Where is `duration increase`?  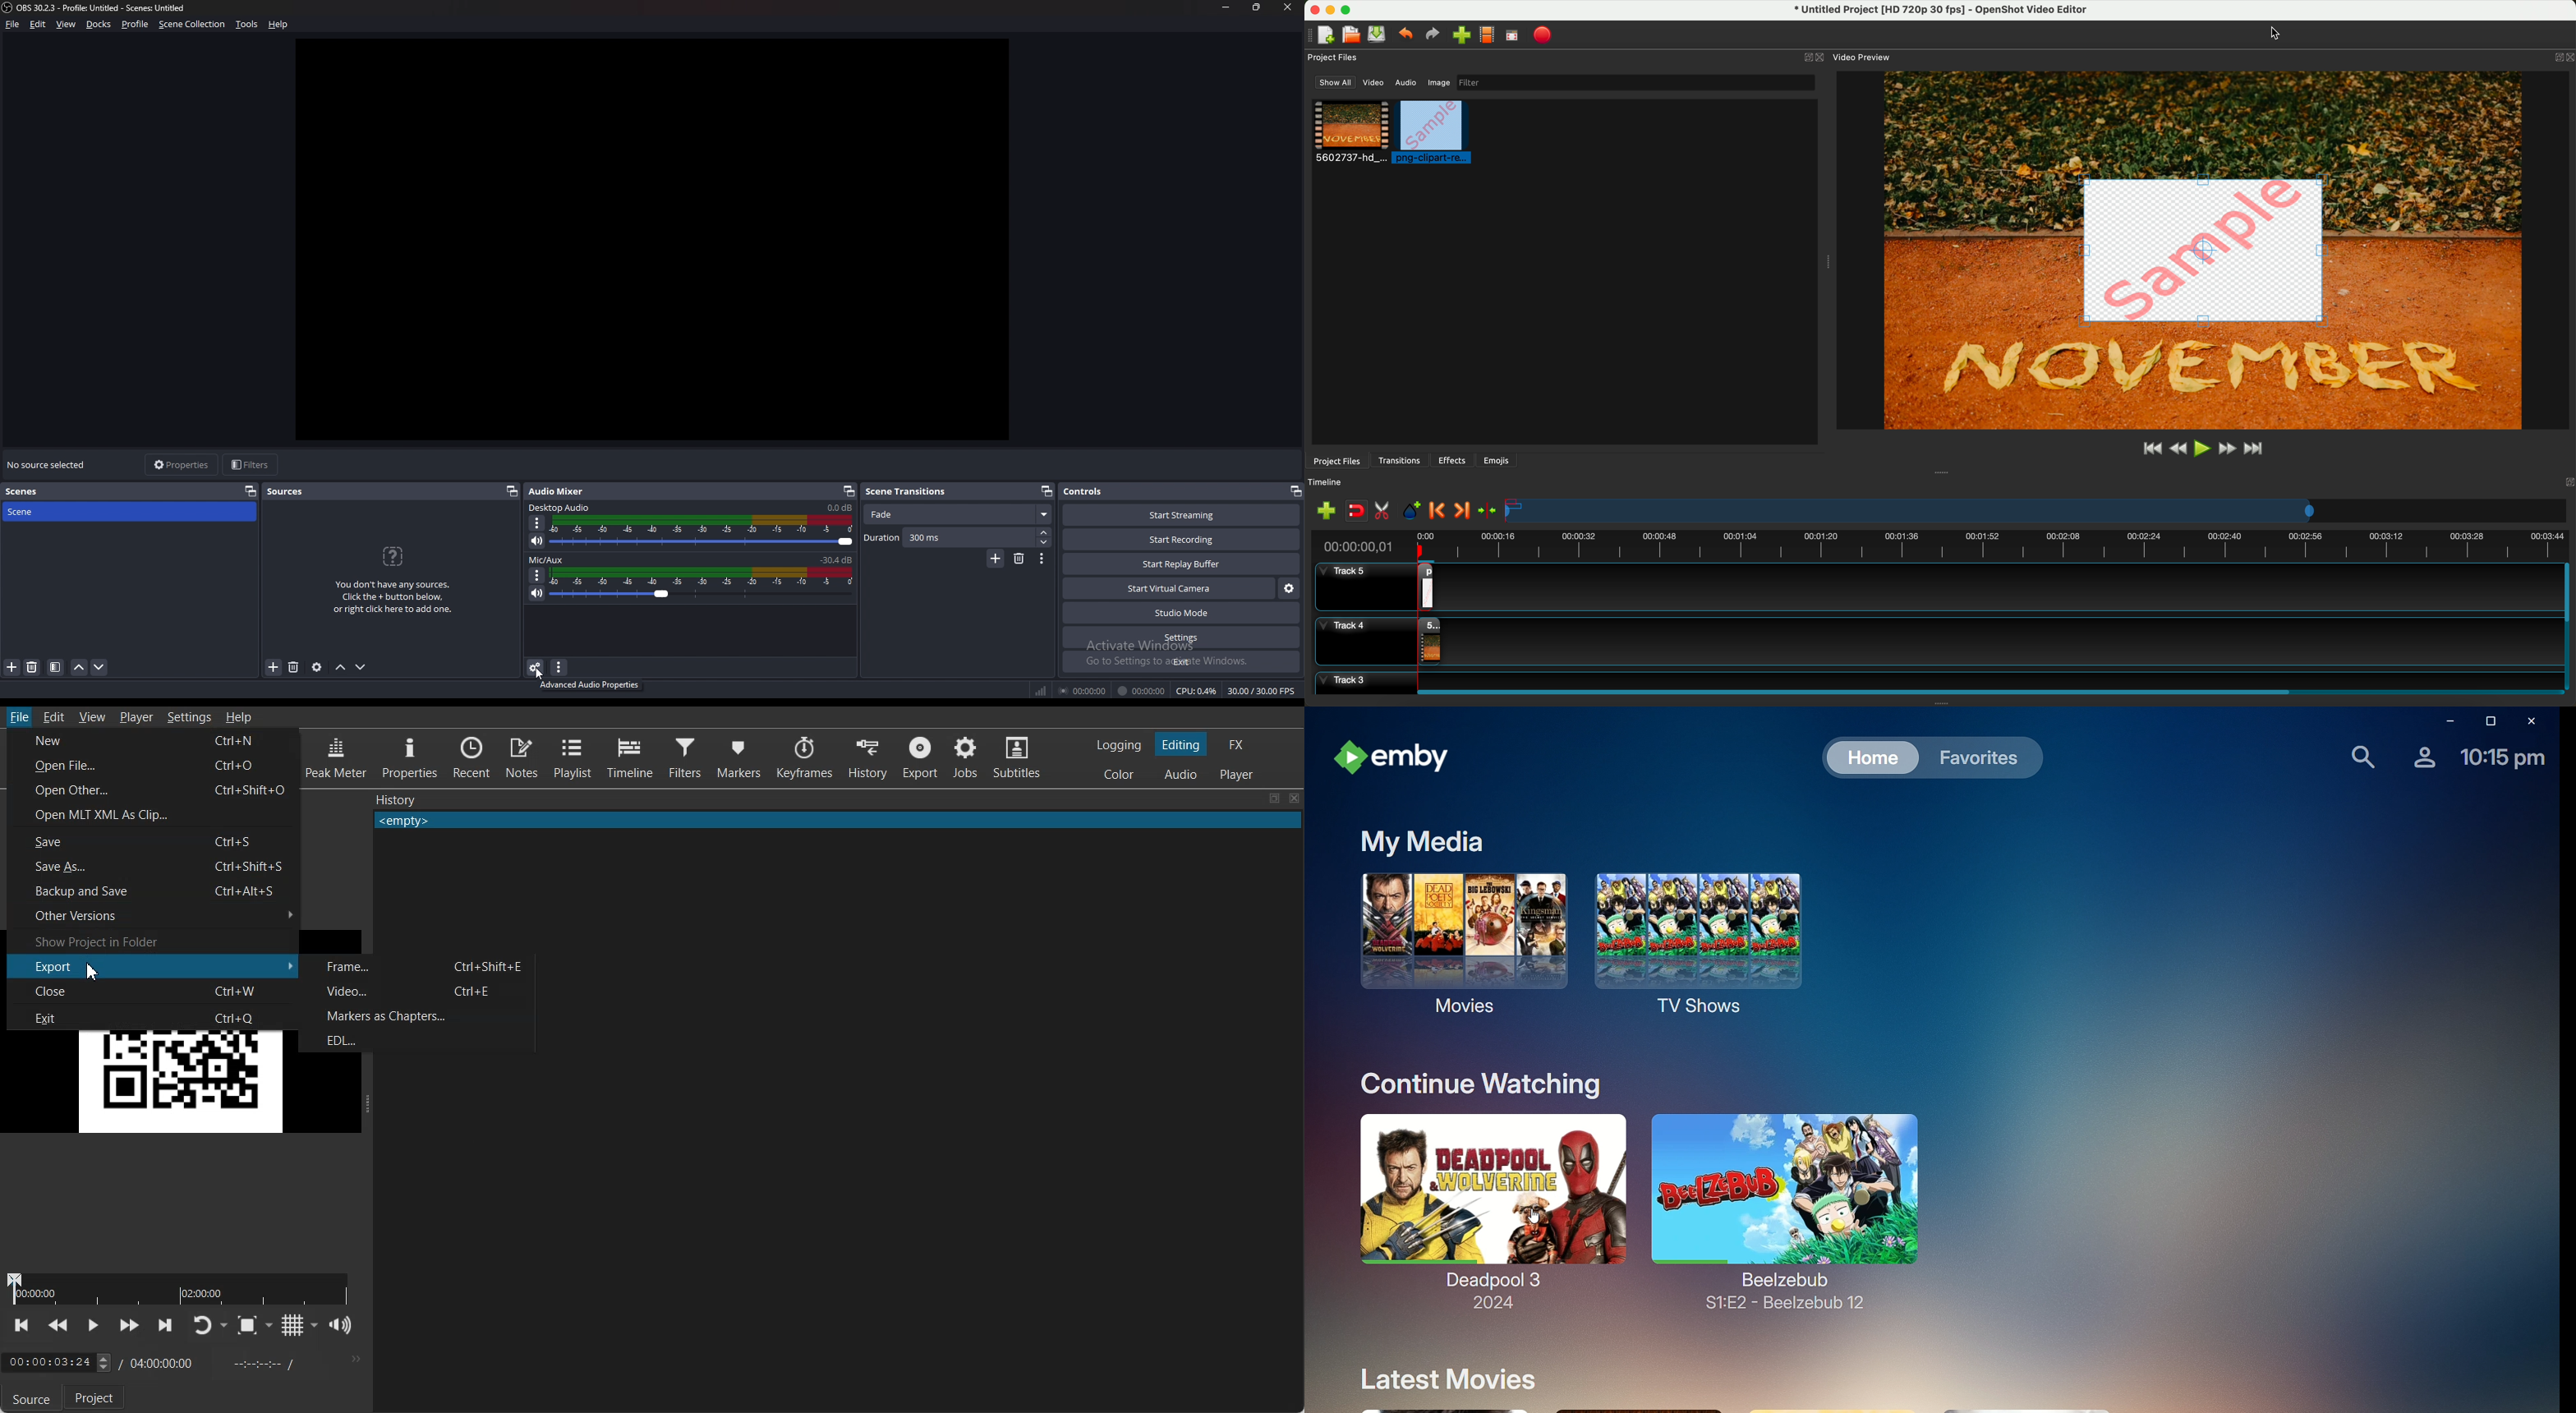
duration increase is located at coordinates (1045, 533).